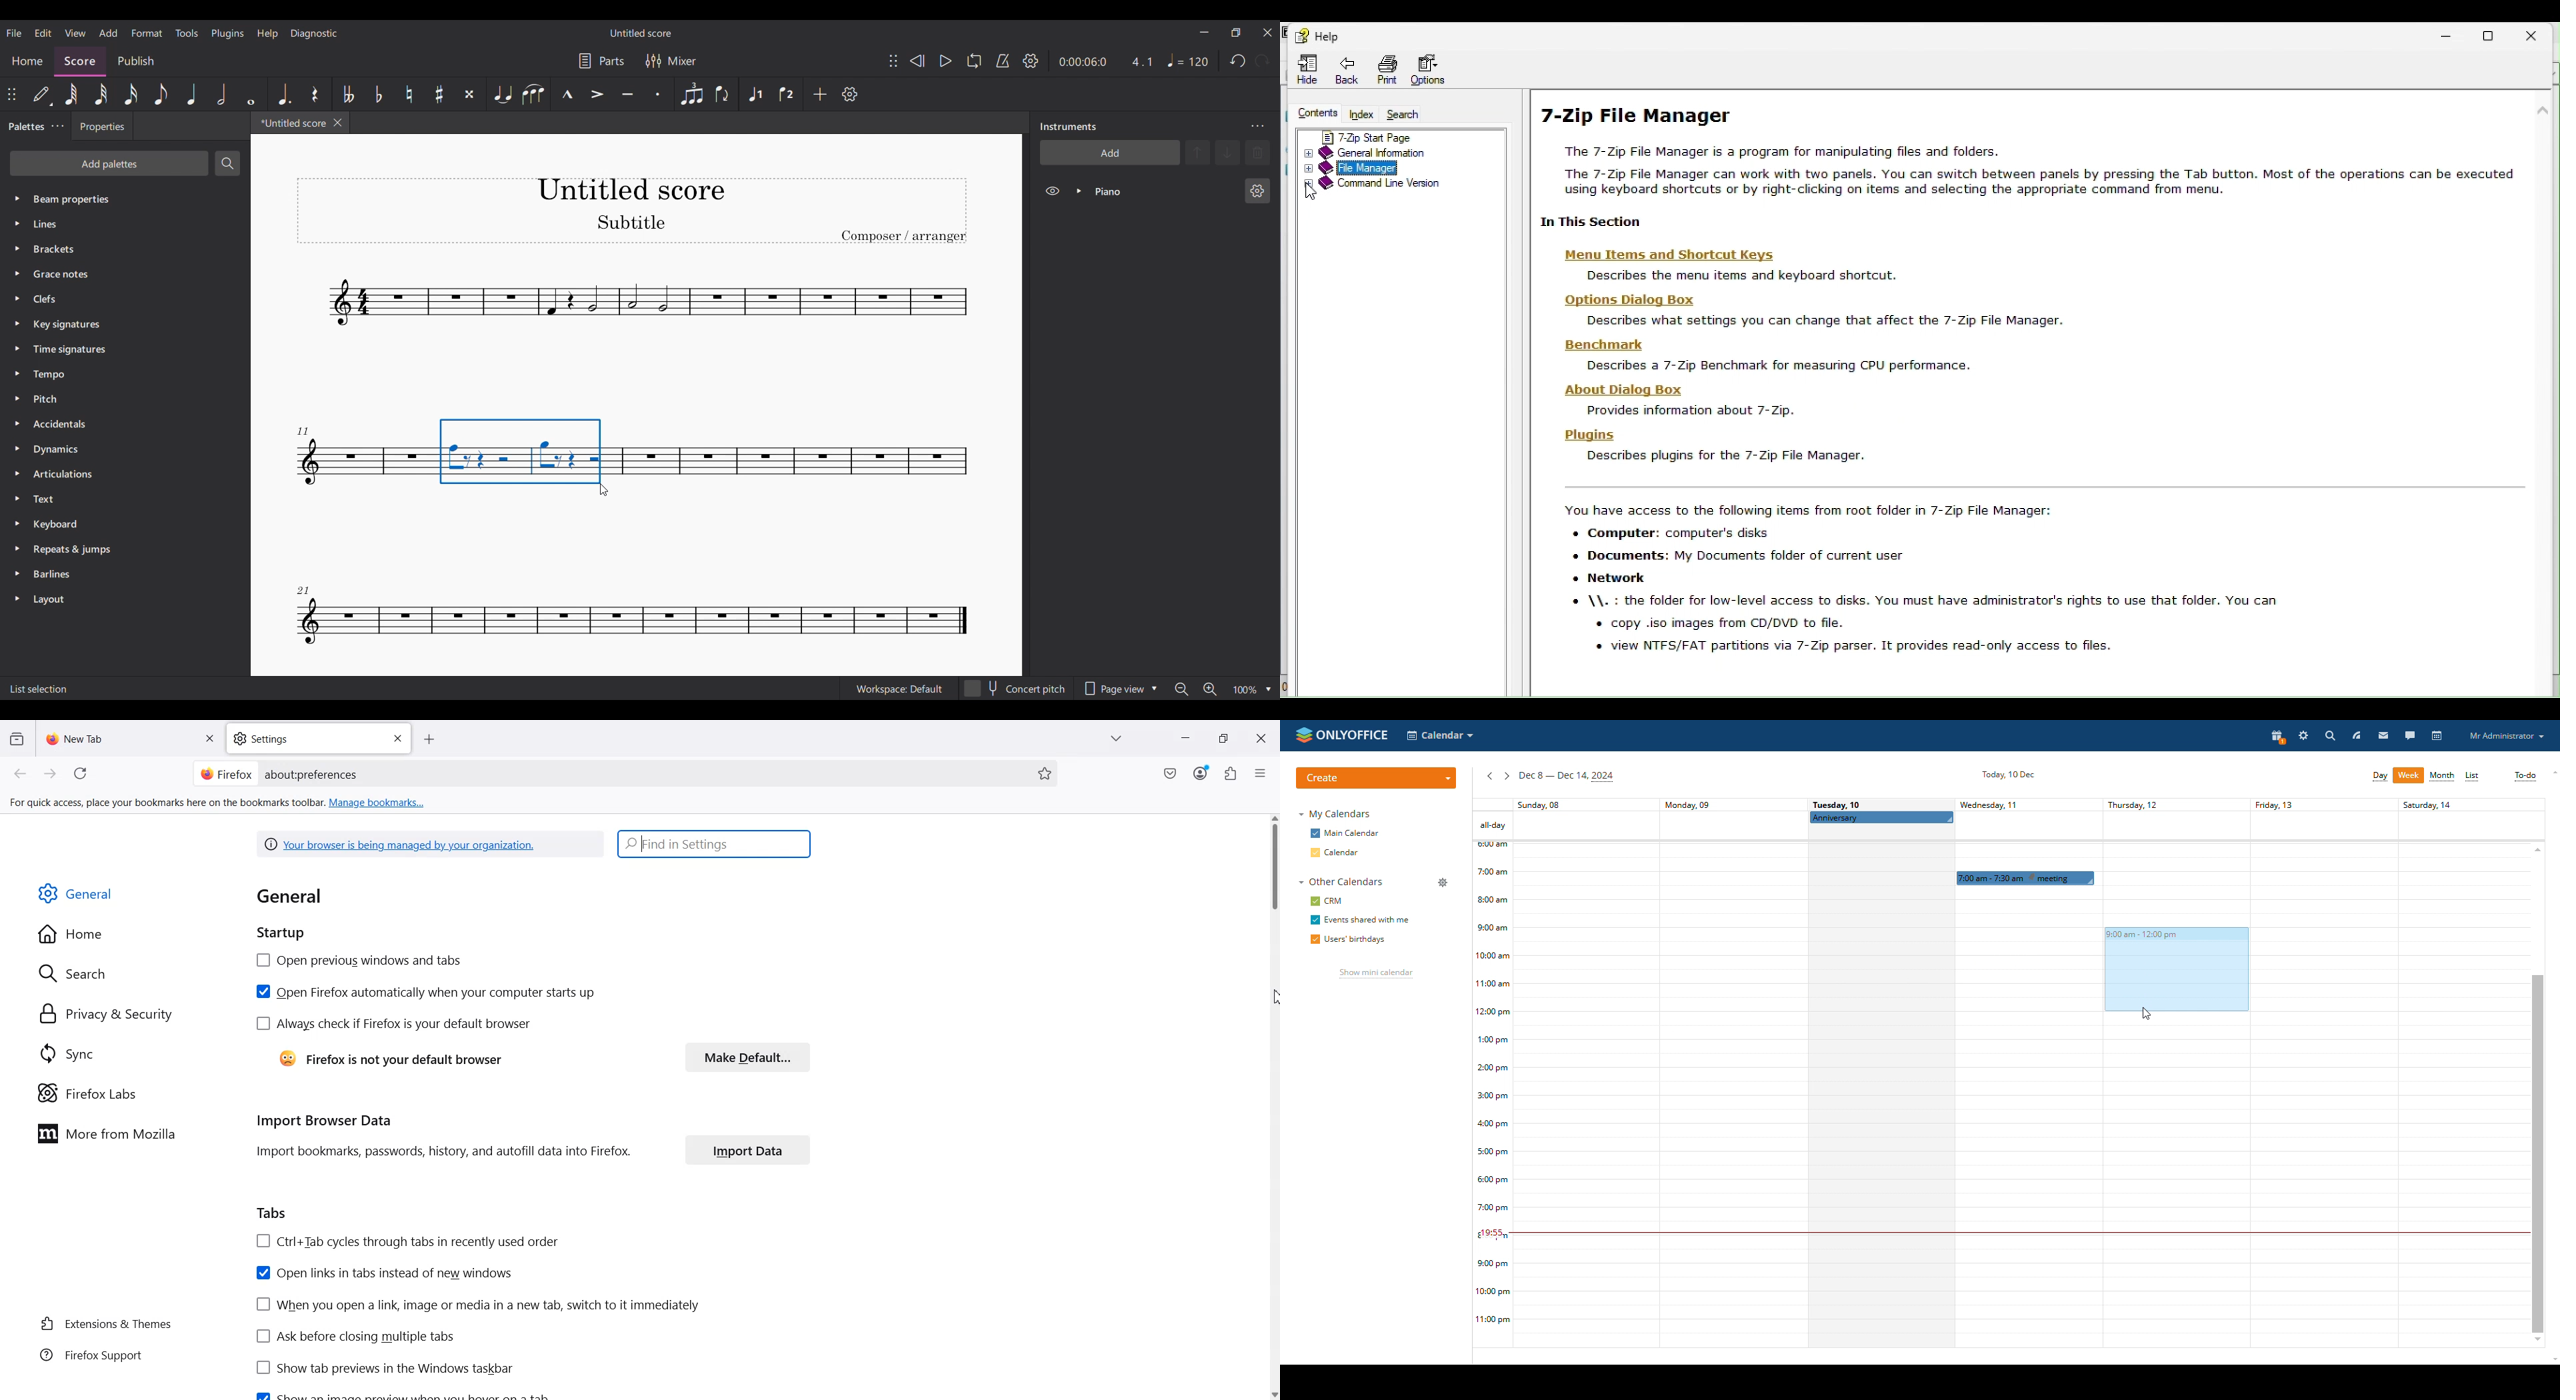 Image resolution: width=2576 pixels, height=1400 pixels. I want to click on Close, so click(397, 739).